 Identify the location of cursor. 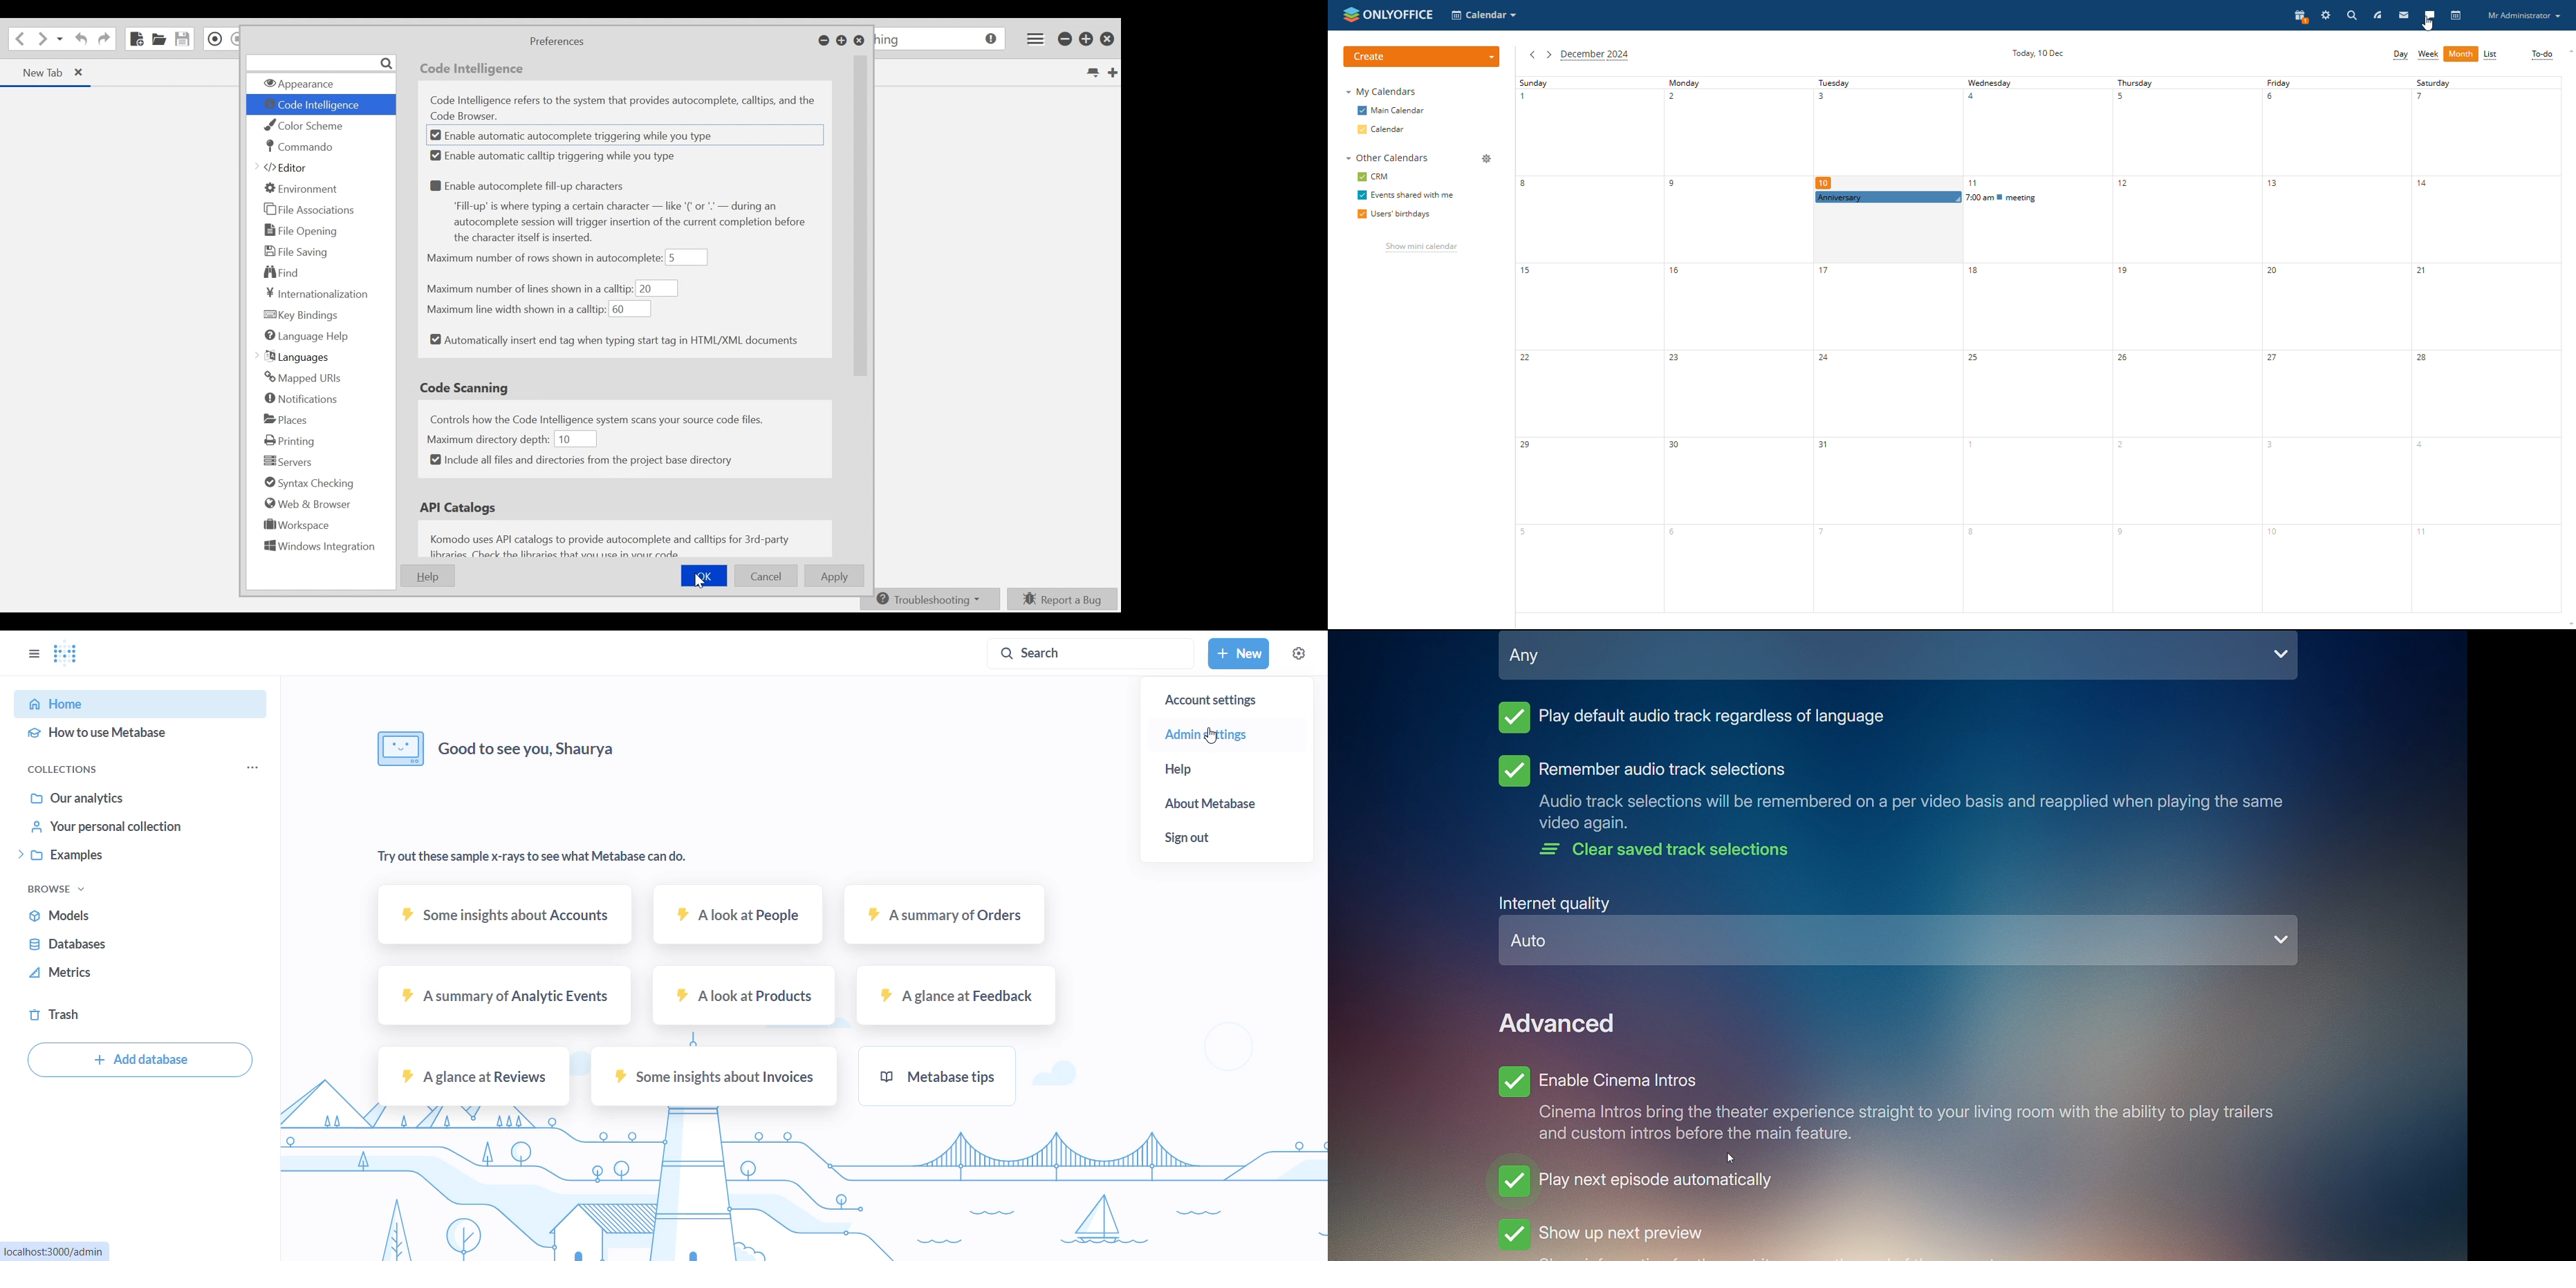
(1735, 1157).